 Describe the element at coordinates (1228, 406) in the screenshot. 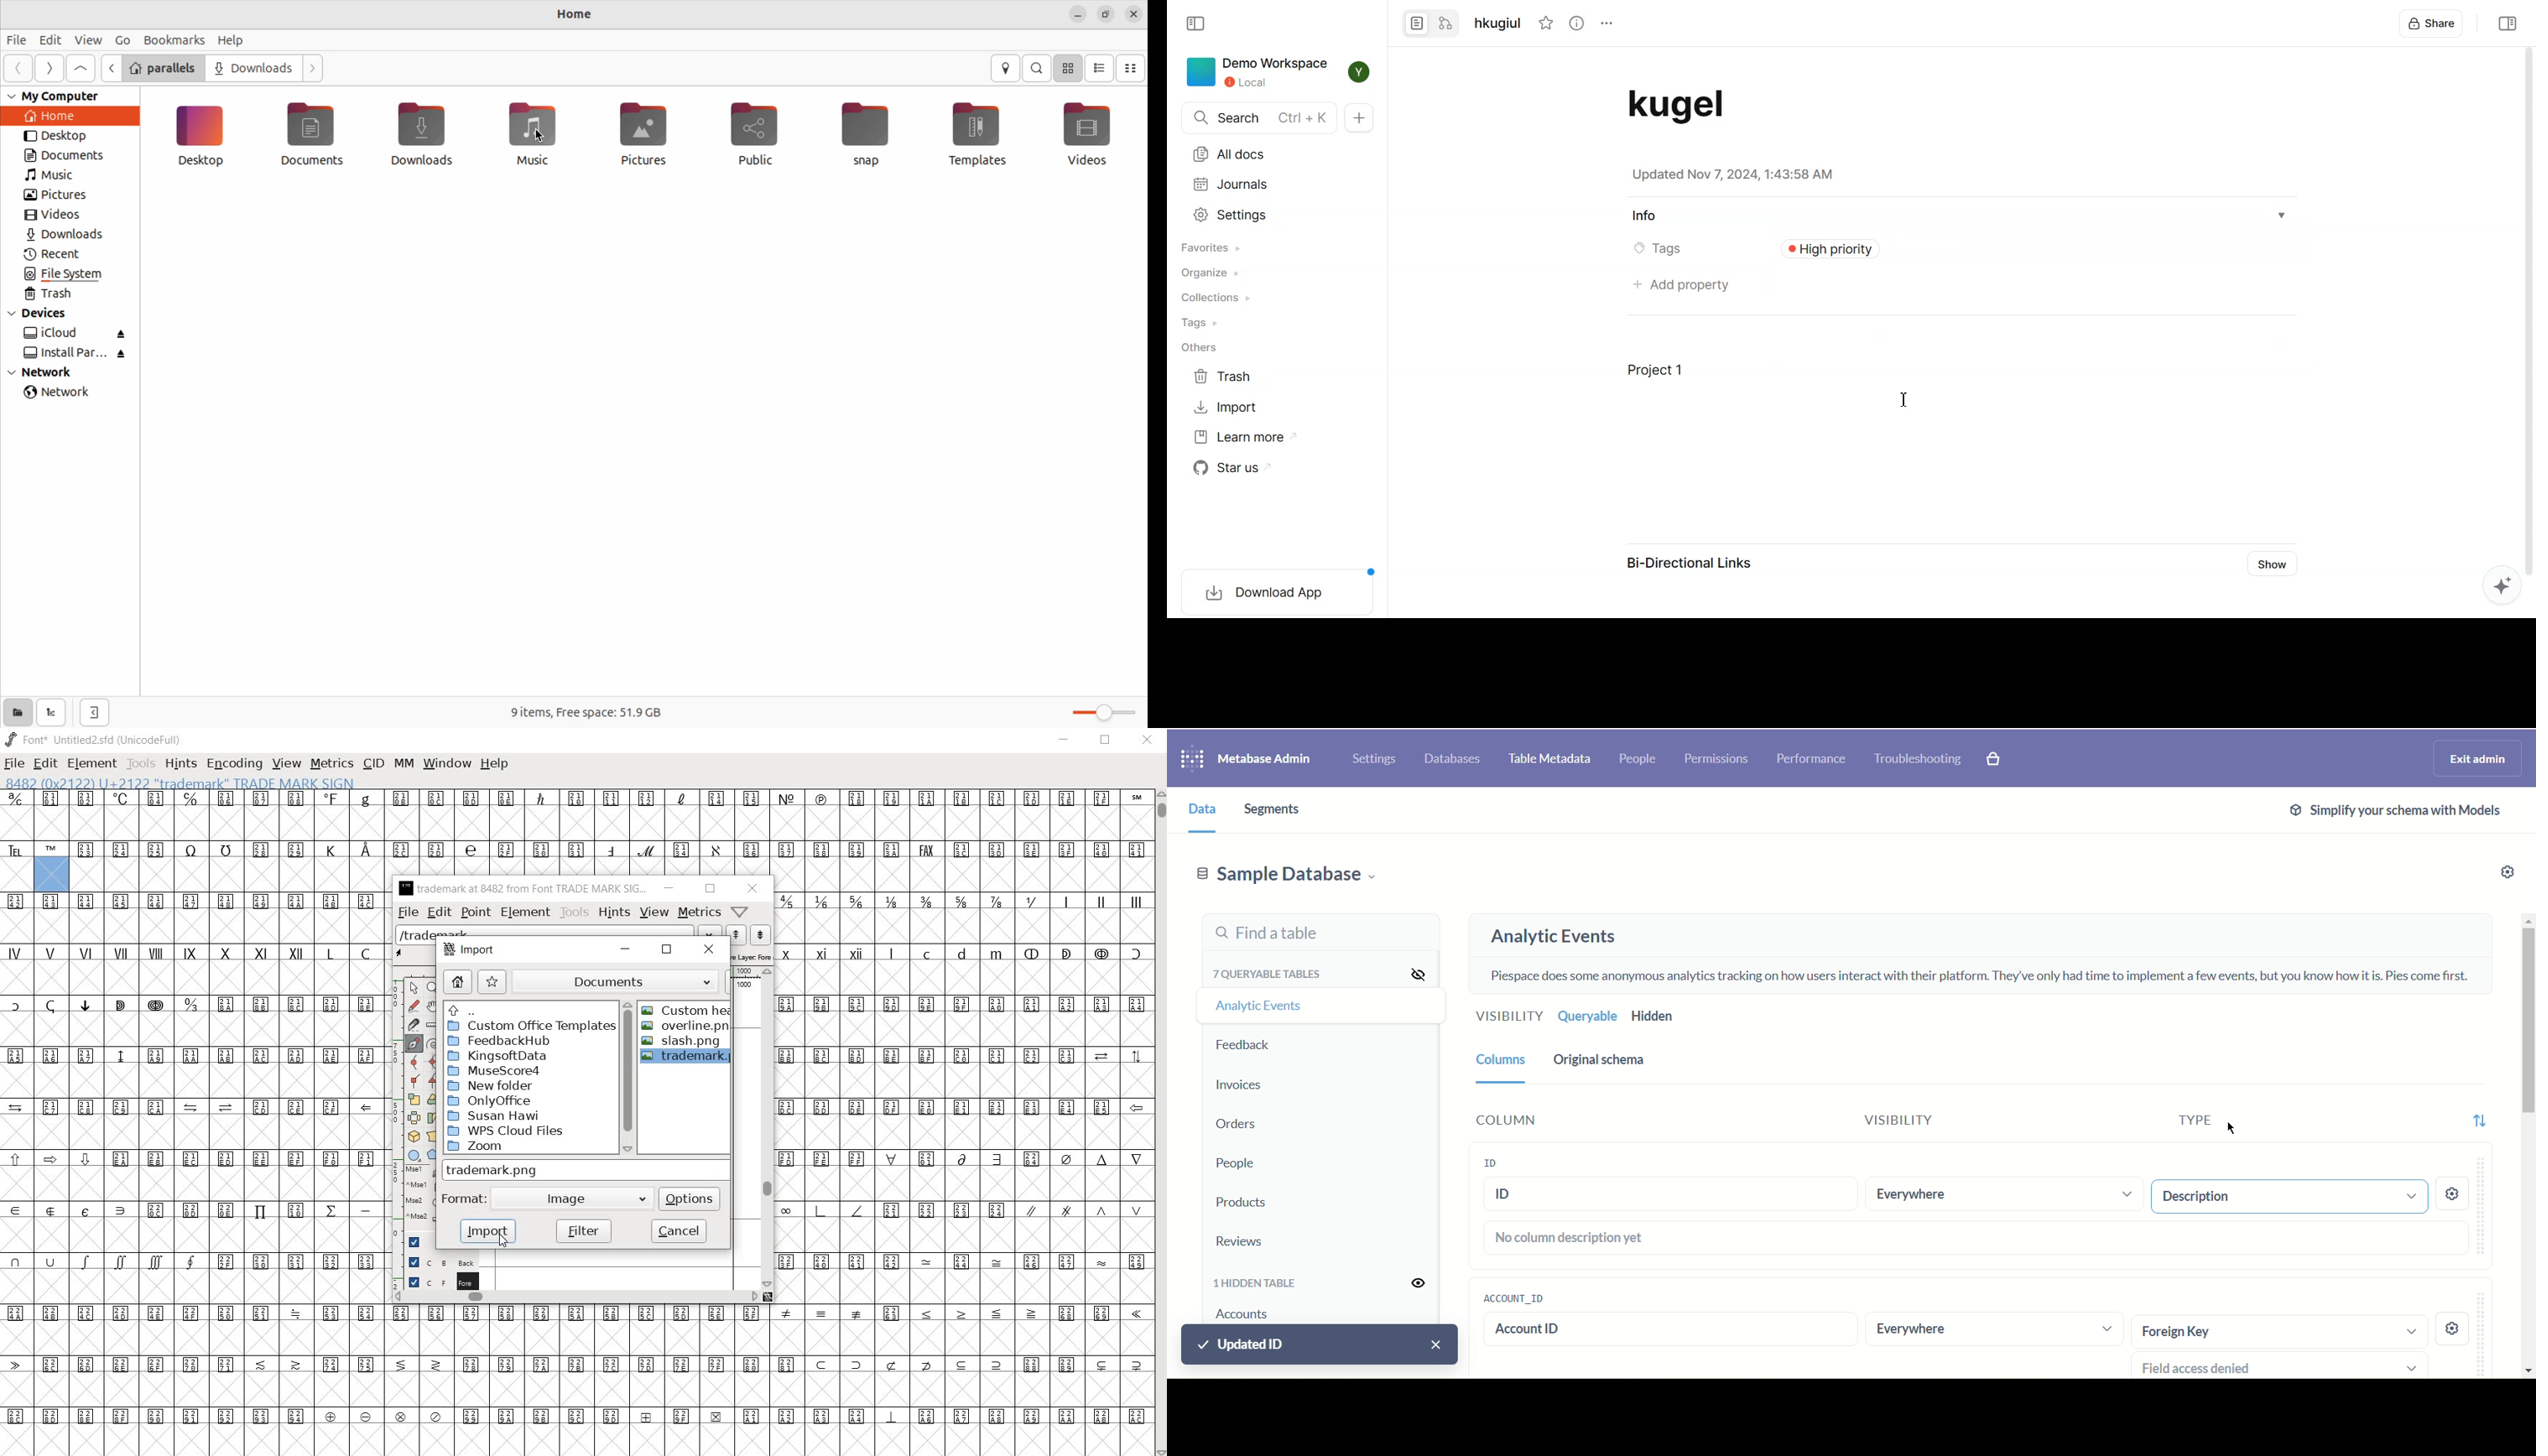

I see `Import` at that location.